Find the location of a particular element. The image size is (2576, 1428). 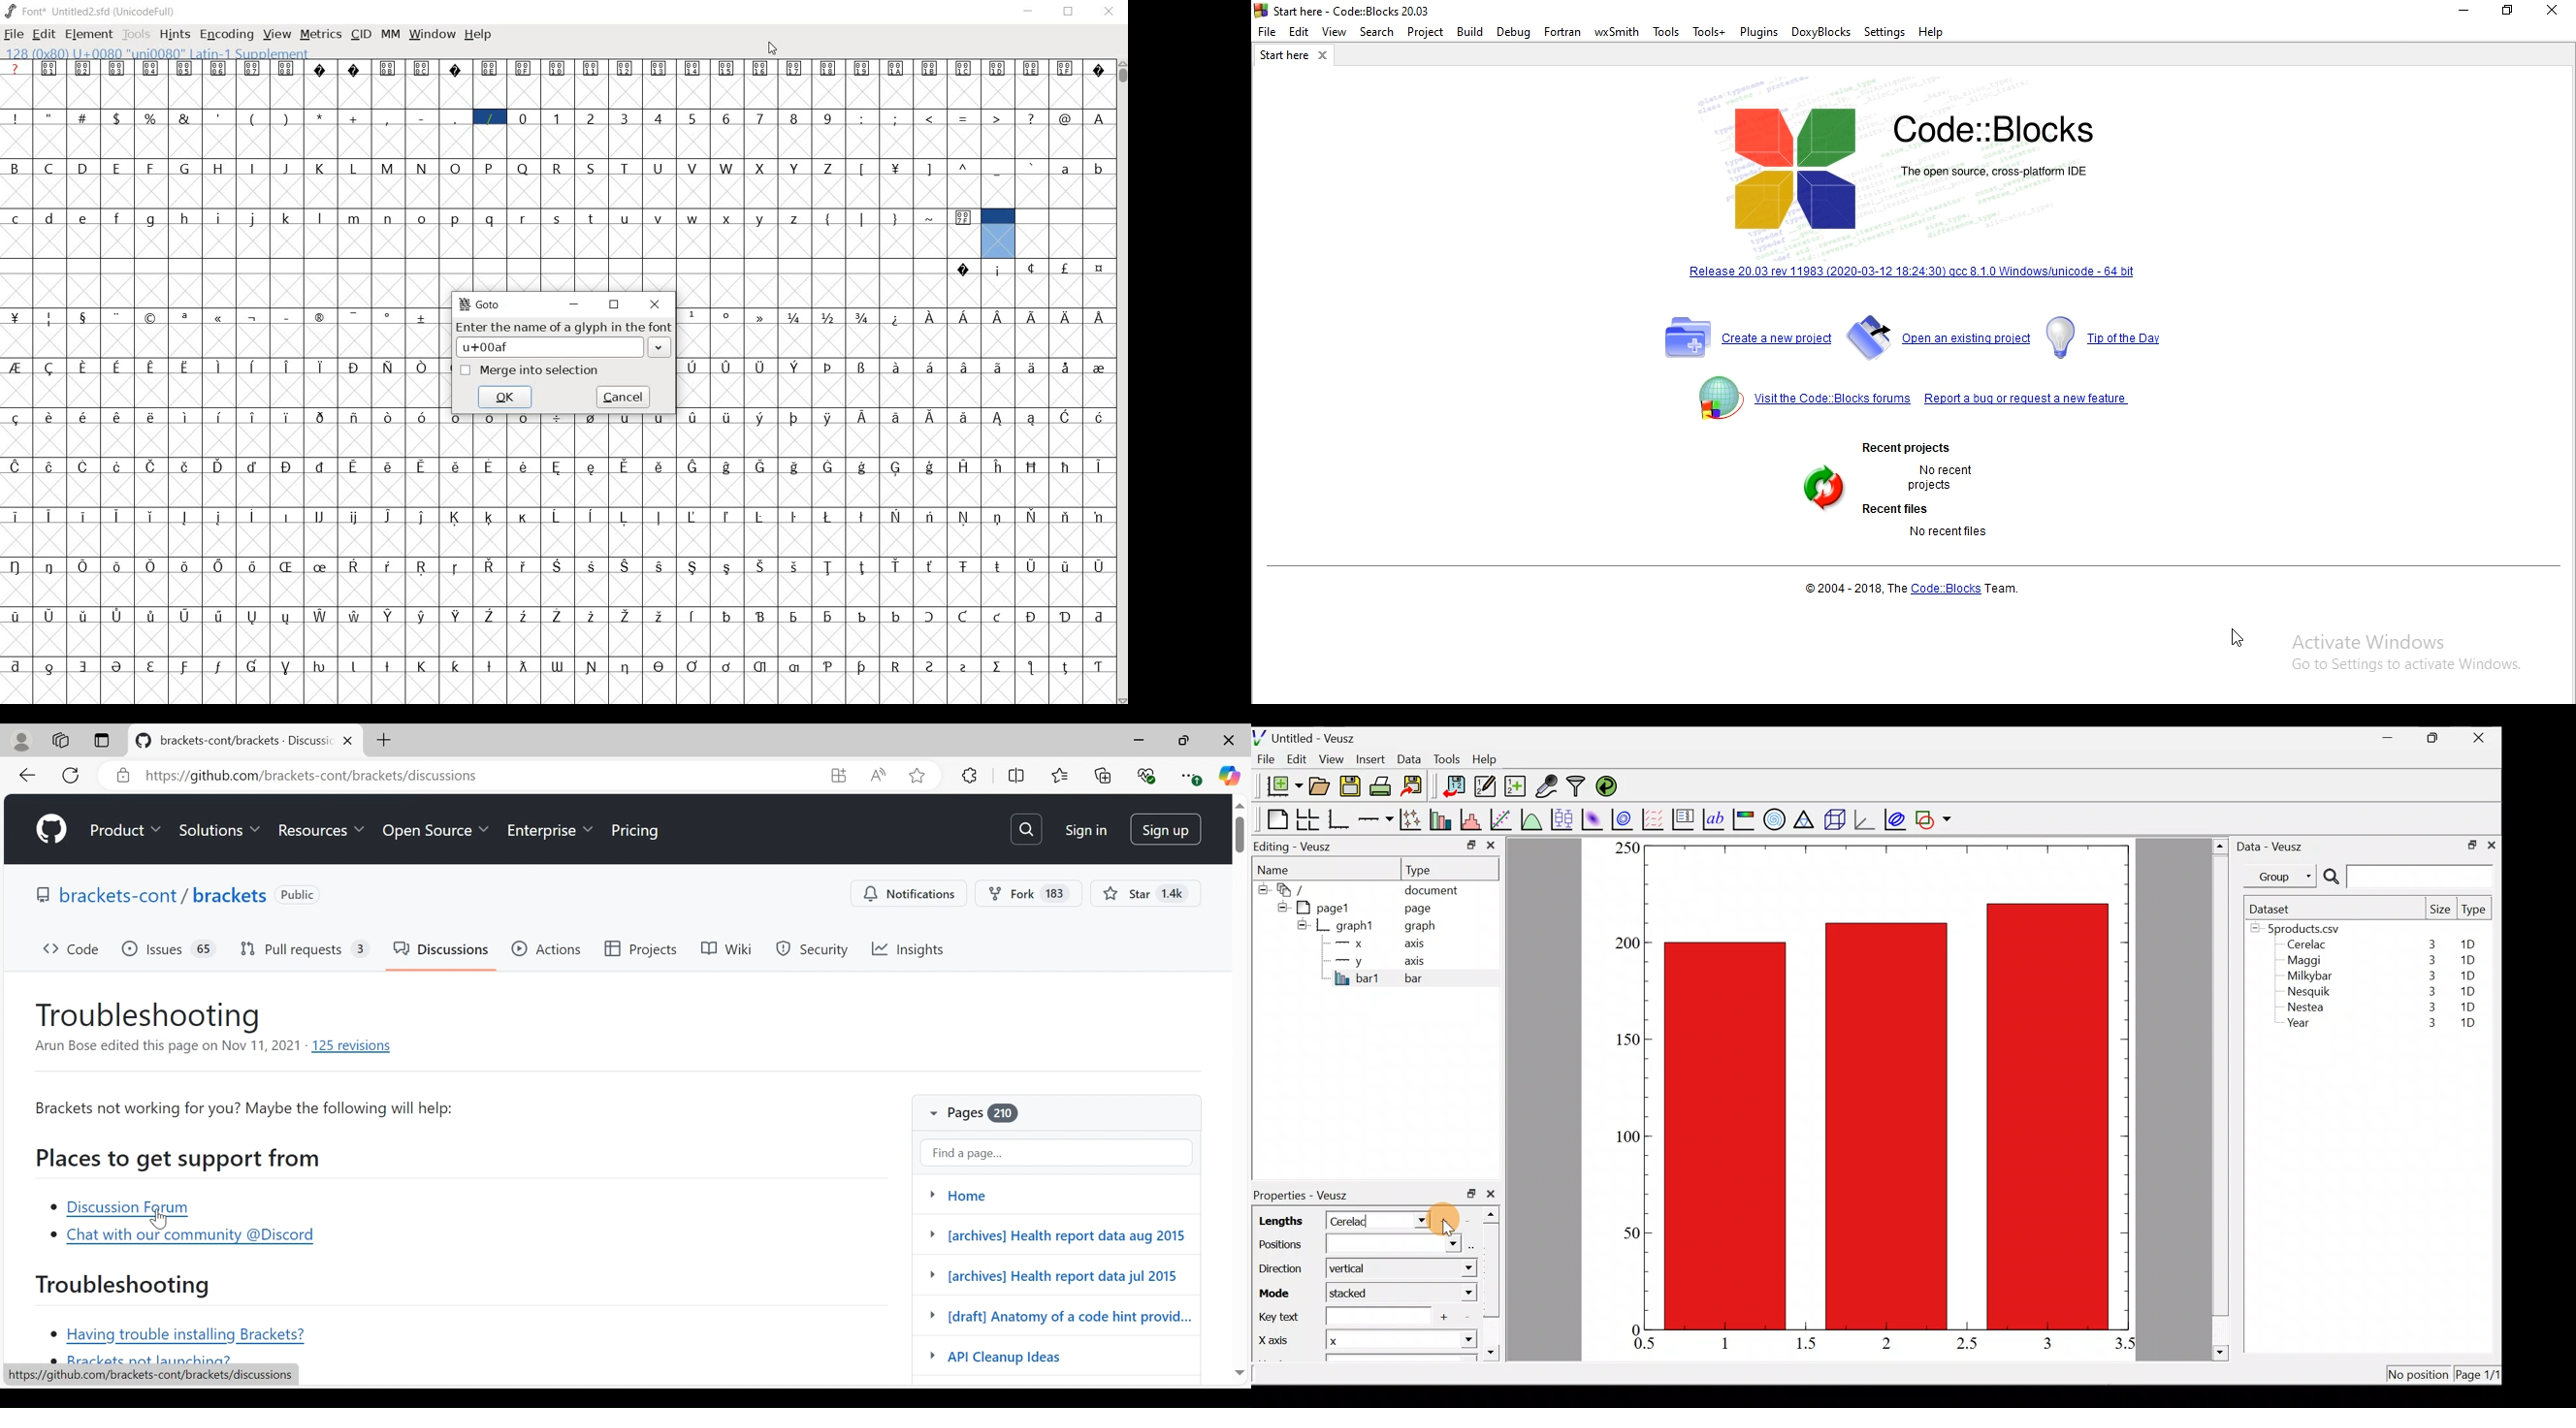

1D is located at coordinates (2465, 975).